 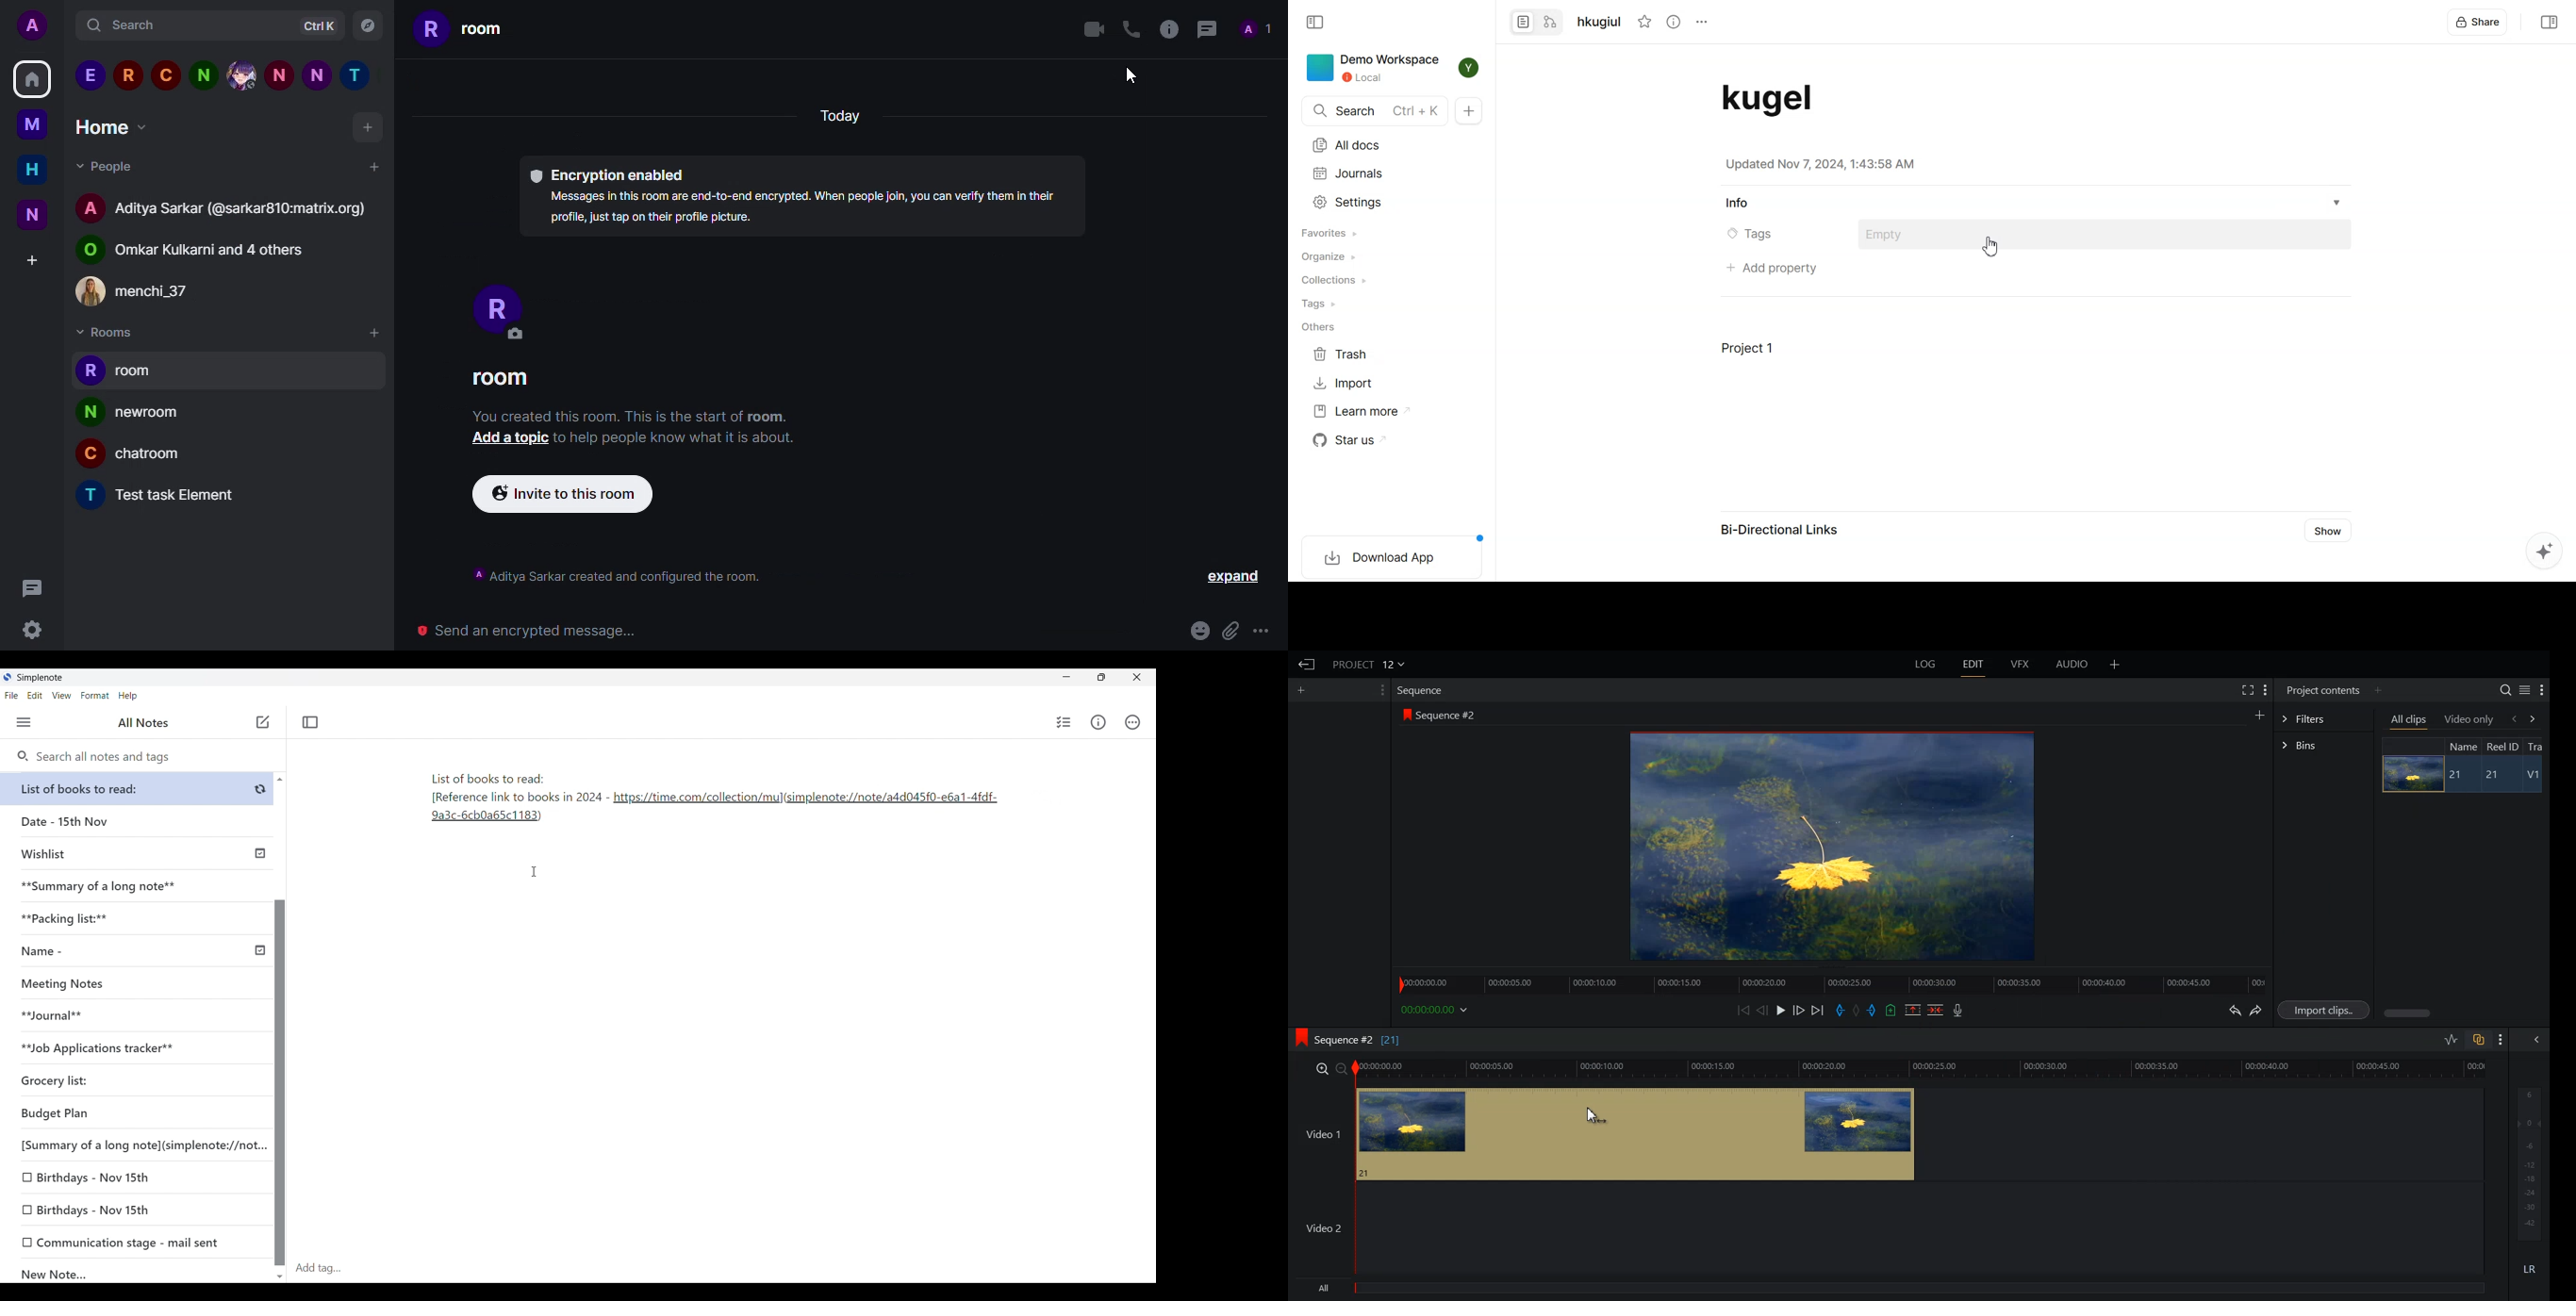 What do you see at coordinates (138, 1211) in the screenshot?
I see `Birthdays - Nov 15th` at bounding box center [138, 1211].